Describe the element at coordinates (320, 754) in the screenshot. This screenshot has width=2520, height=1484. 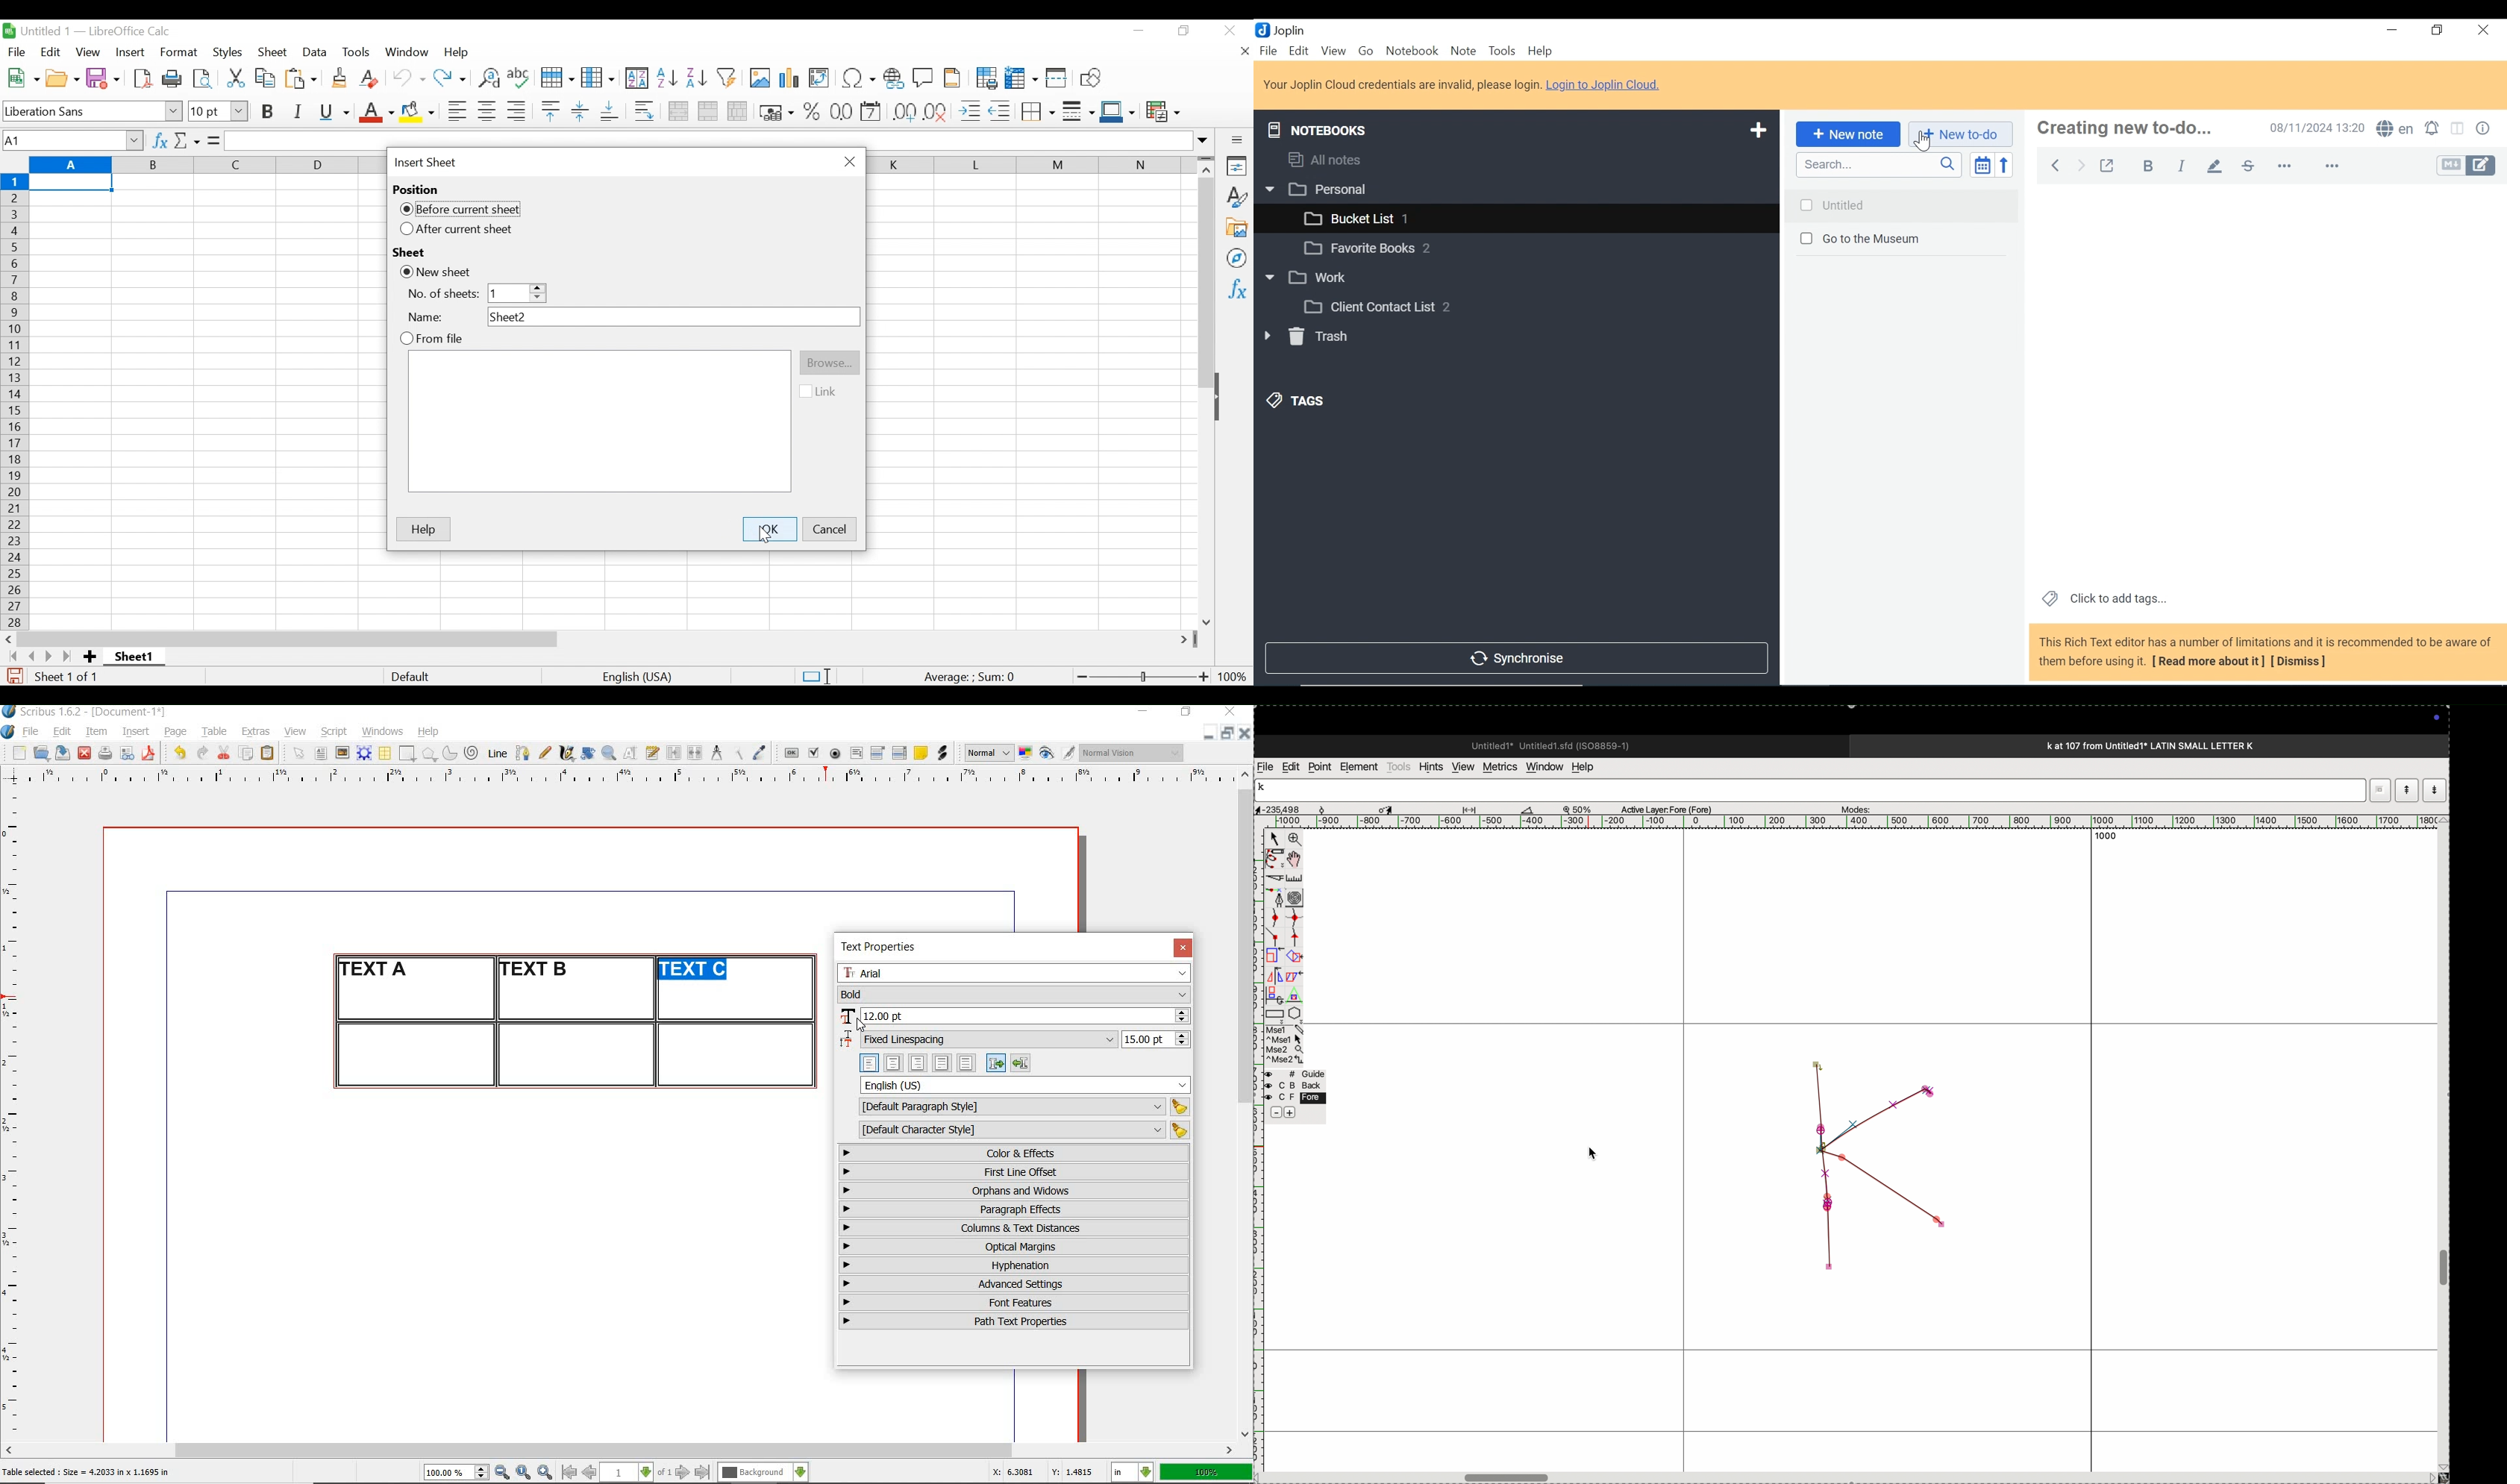
I see `text frame` at that location.